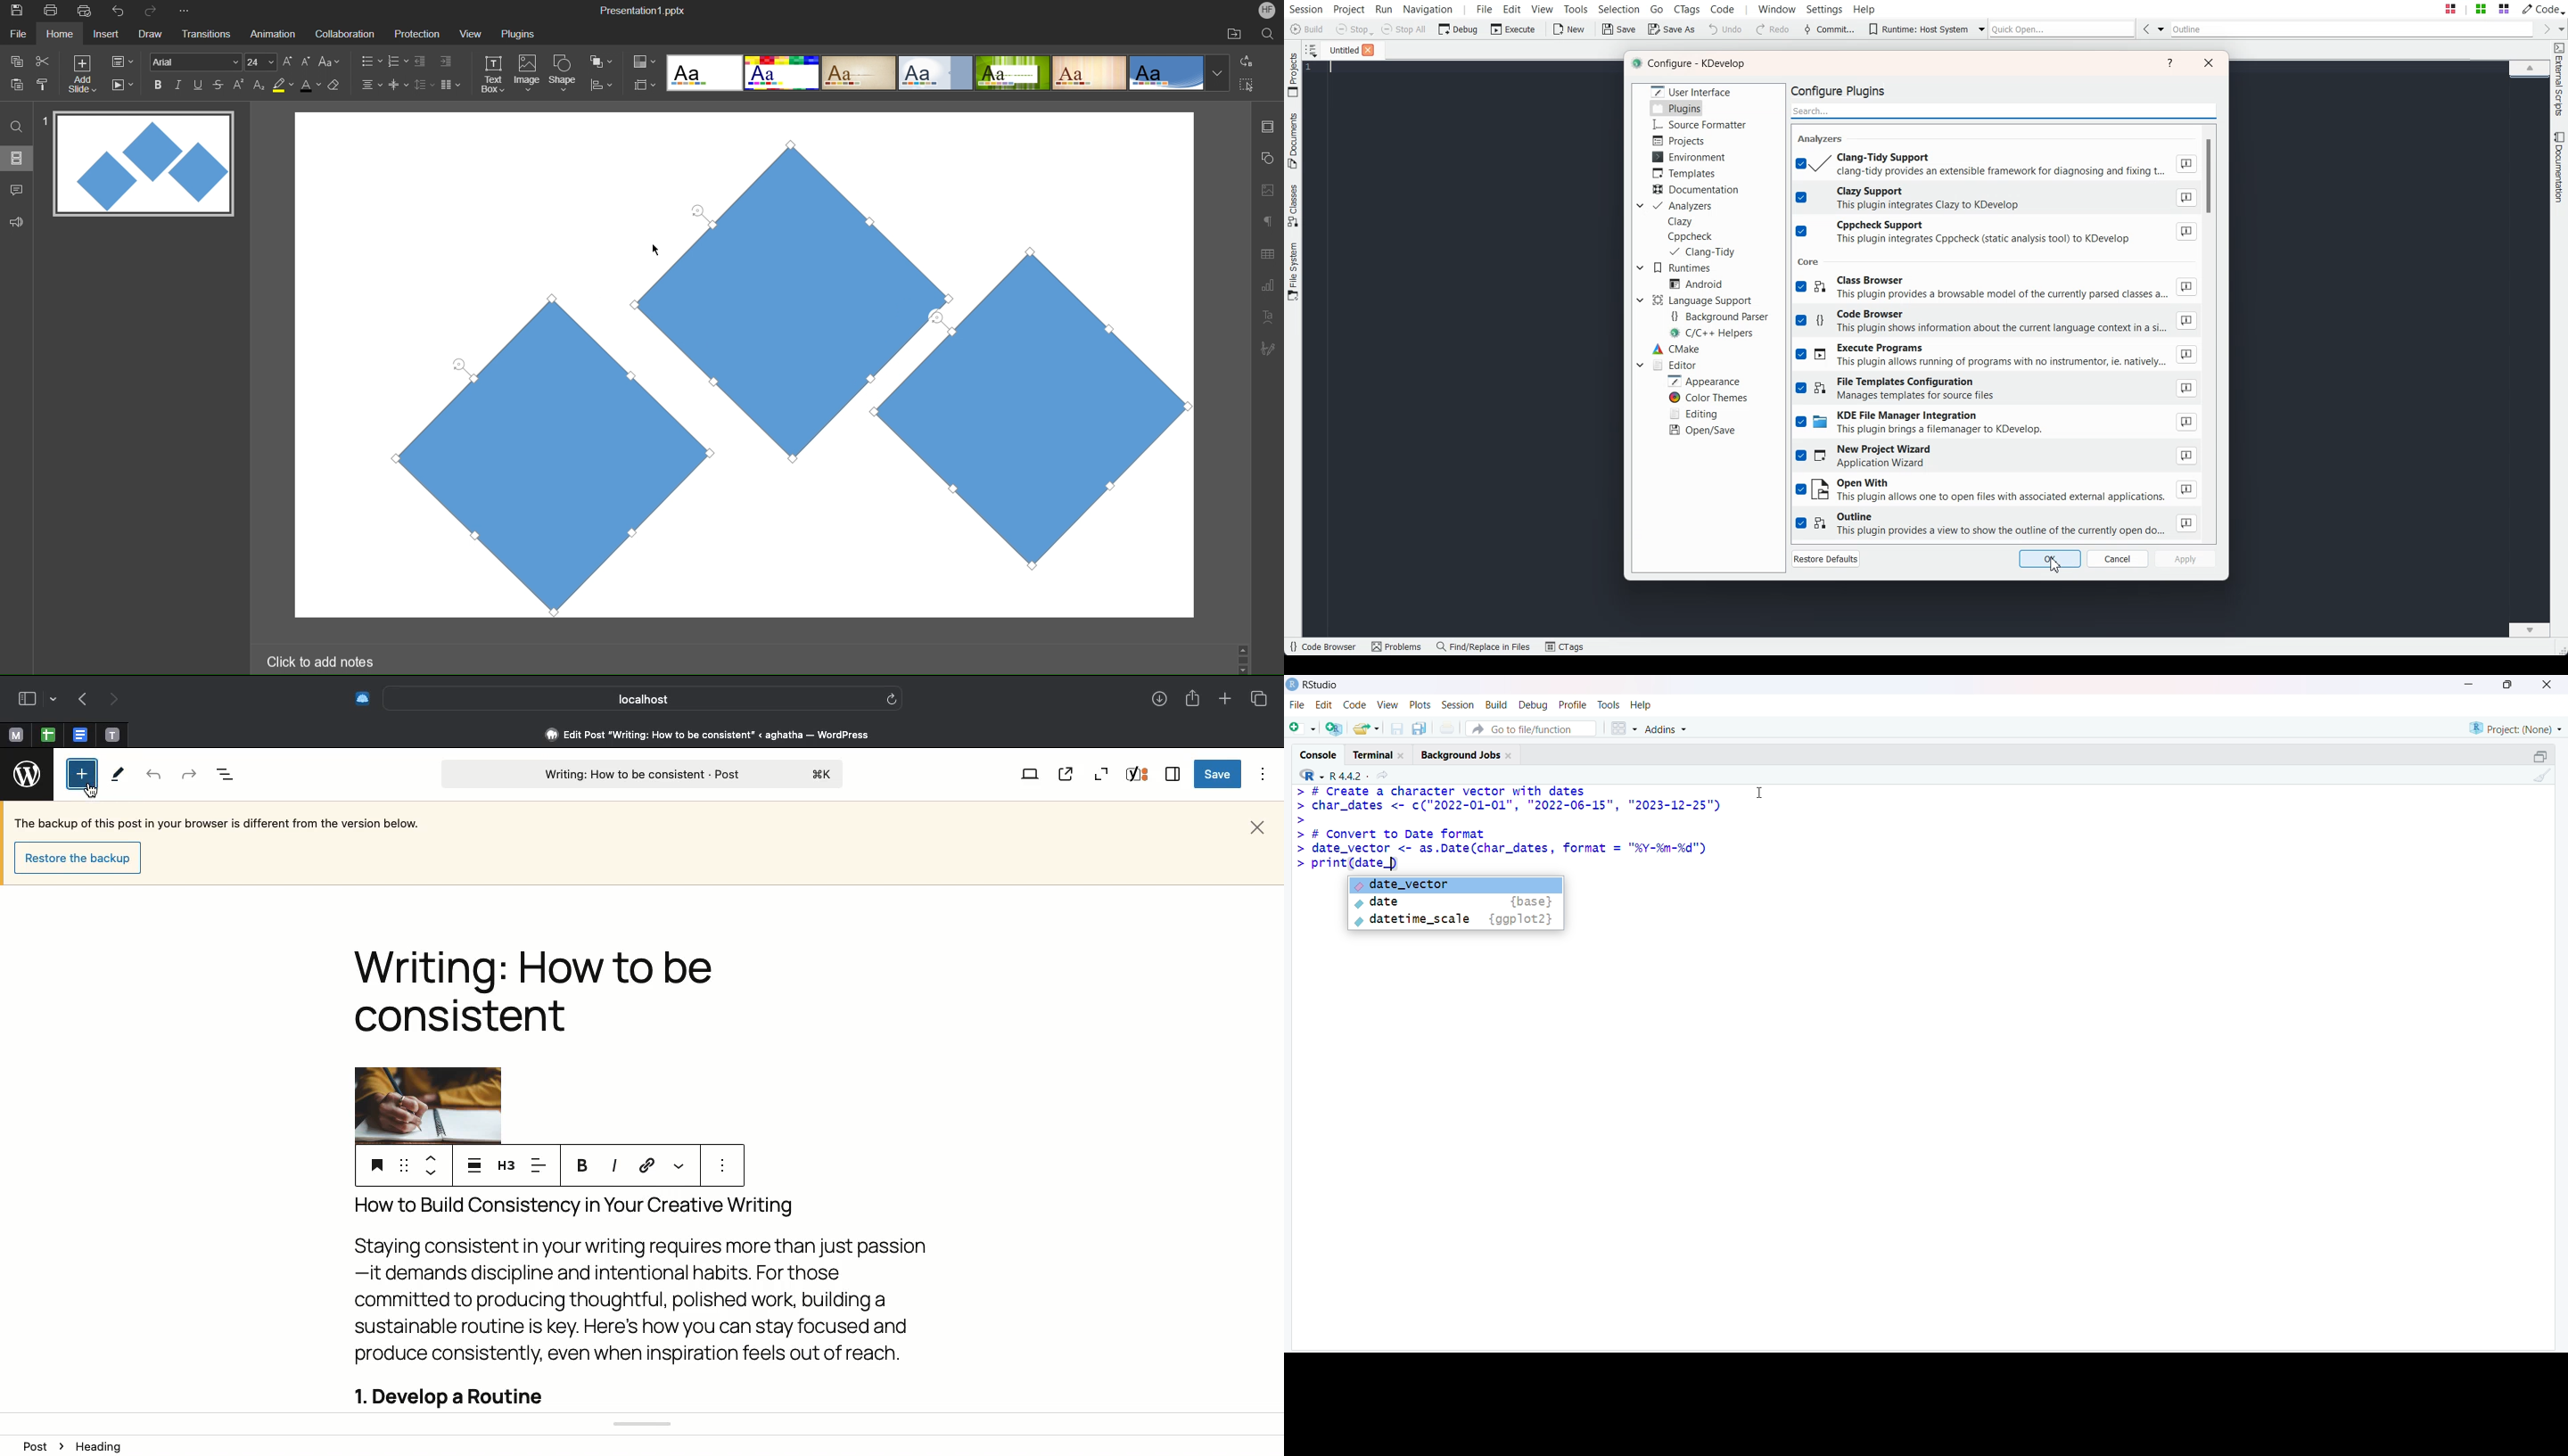 The width and height of the screenshot is (2576, 1456). I want to click on Underline, so click(199, 85).